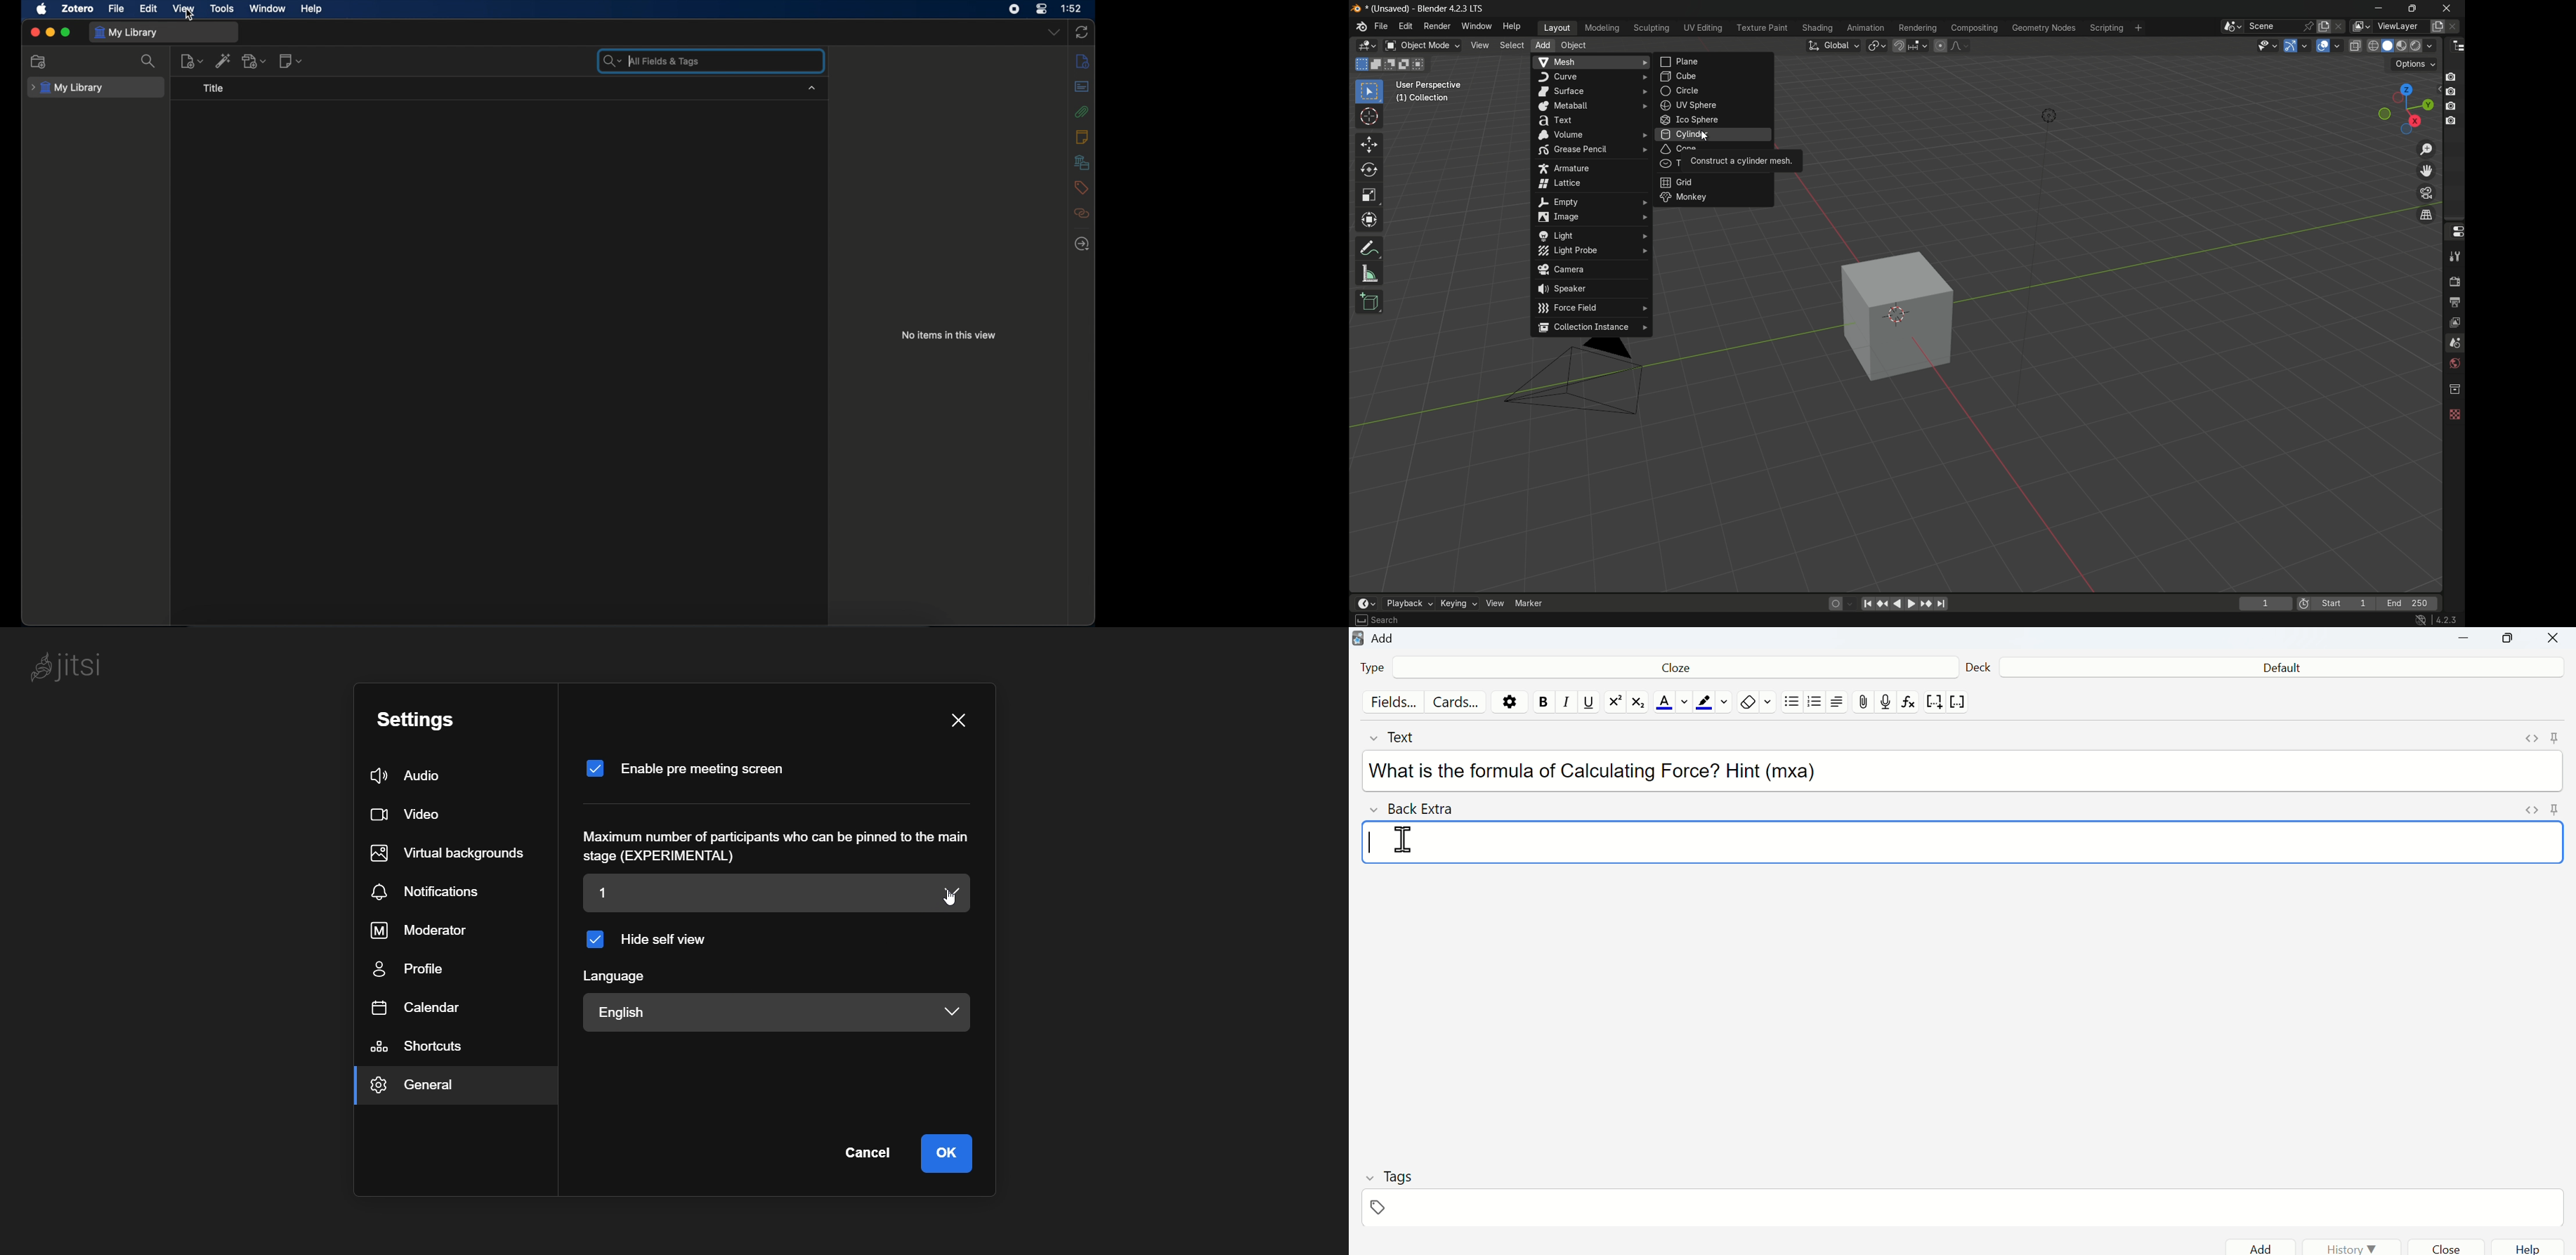 The height and width of the screenshot is (1260, 2576). Describe the element at coordinates (2529, 1247) in the screenshot. I see `help` at that location.